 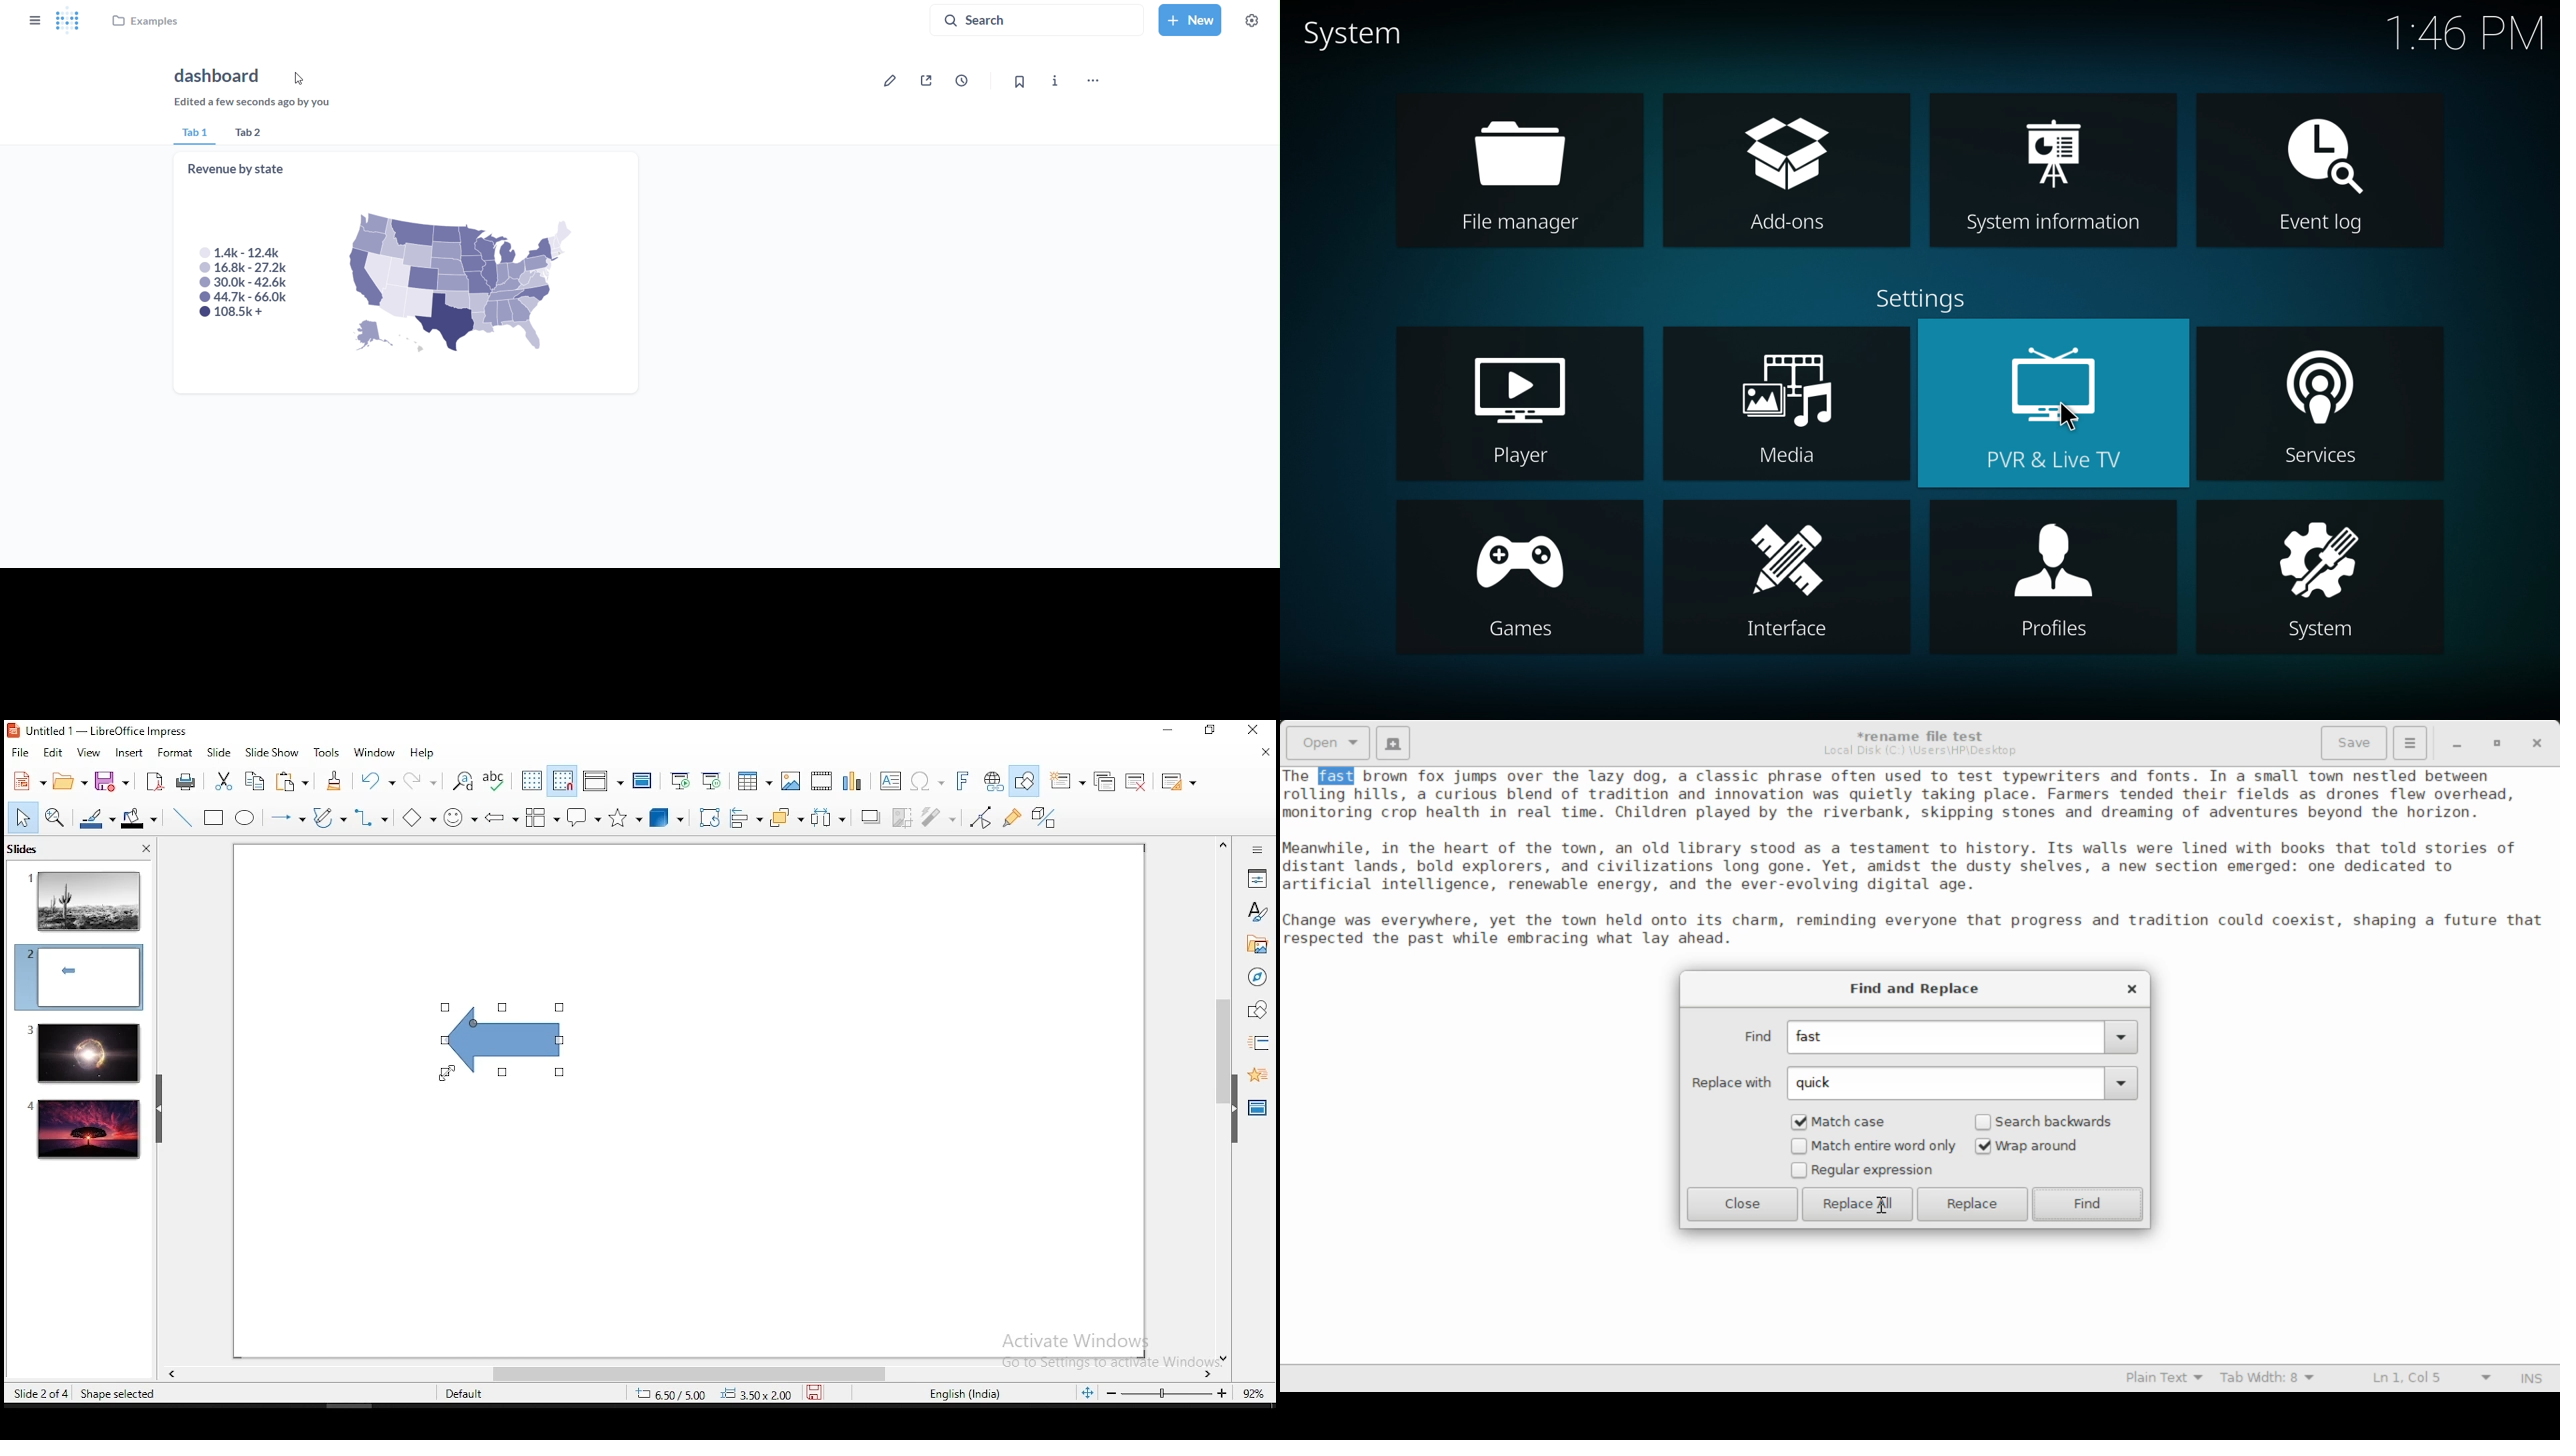 I want to click on restore, so click(x=1211, y=731).